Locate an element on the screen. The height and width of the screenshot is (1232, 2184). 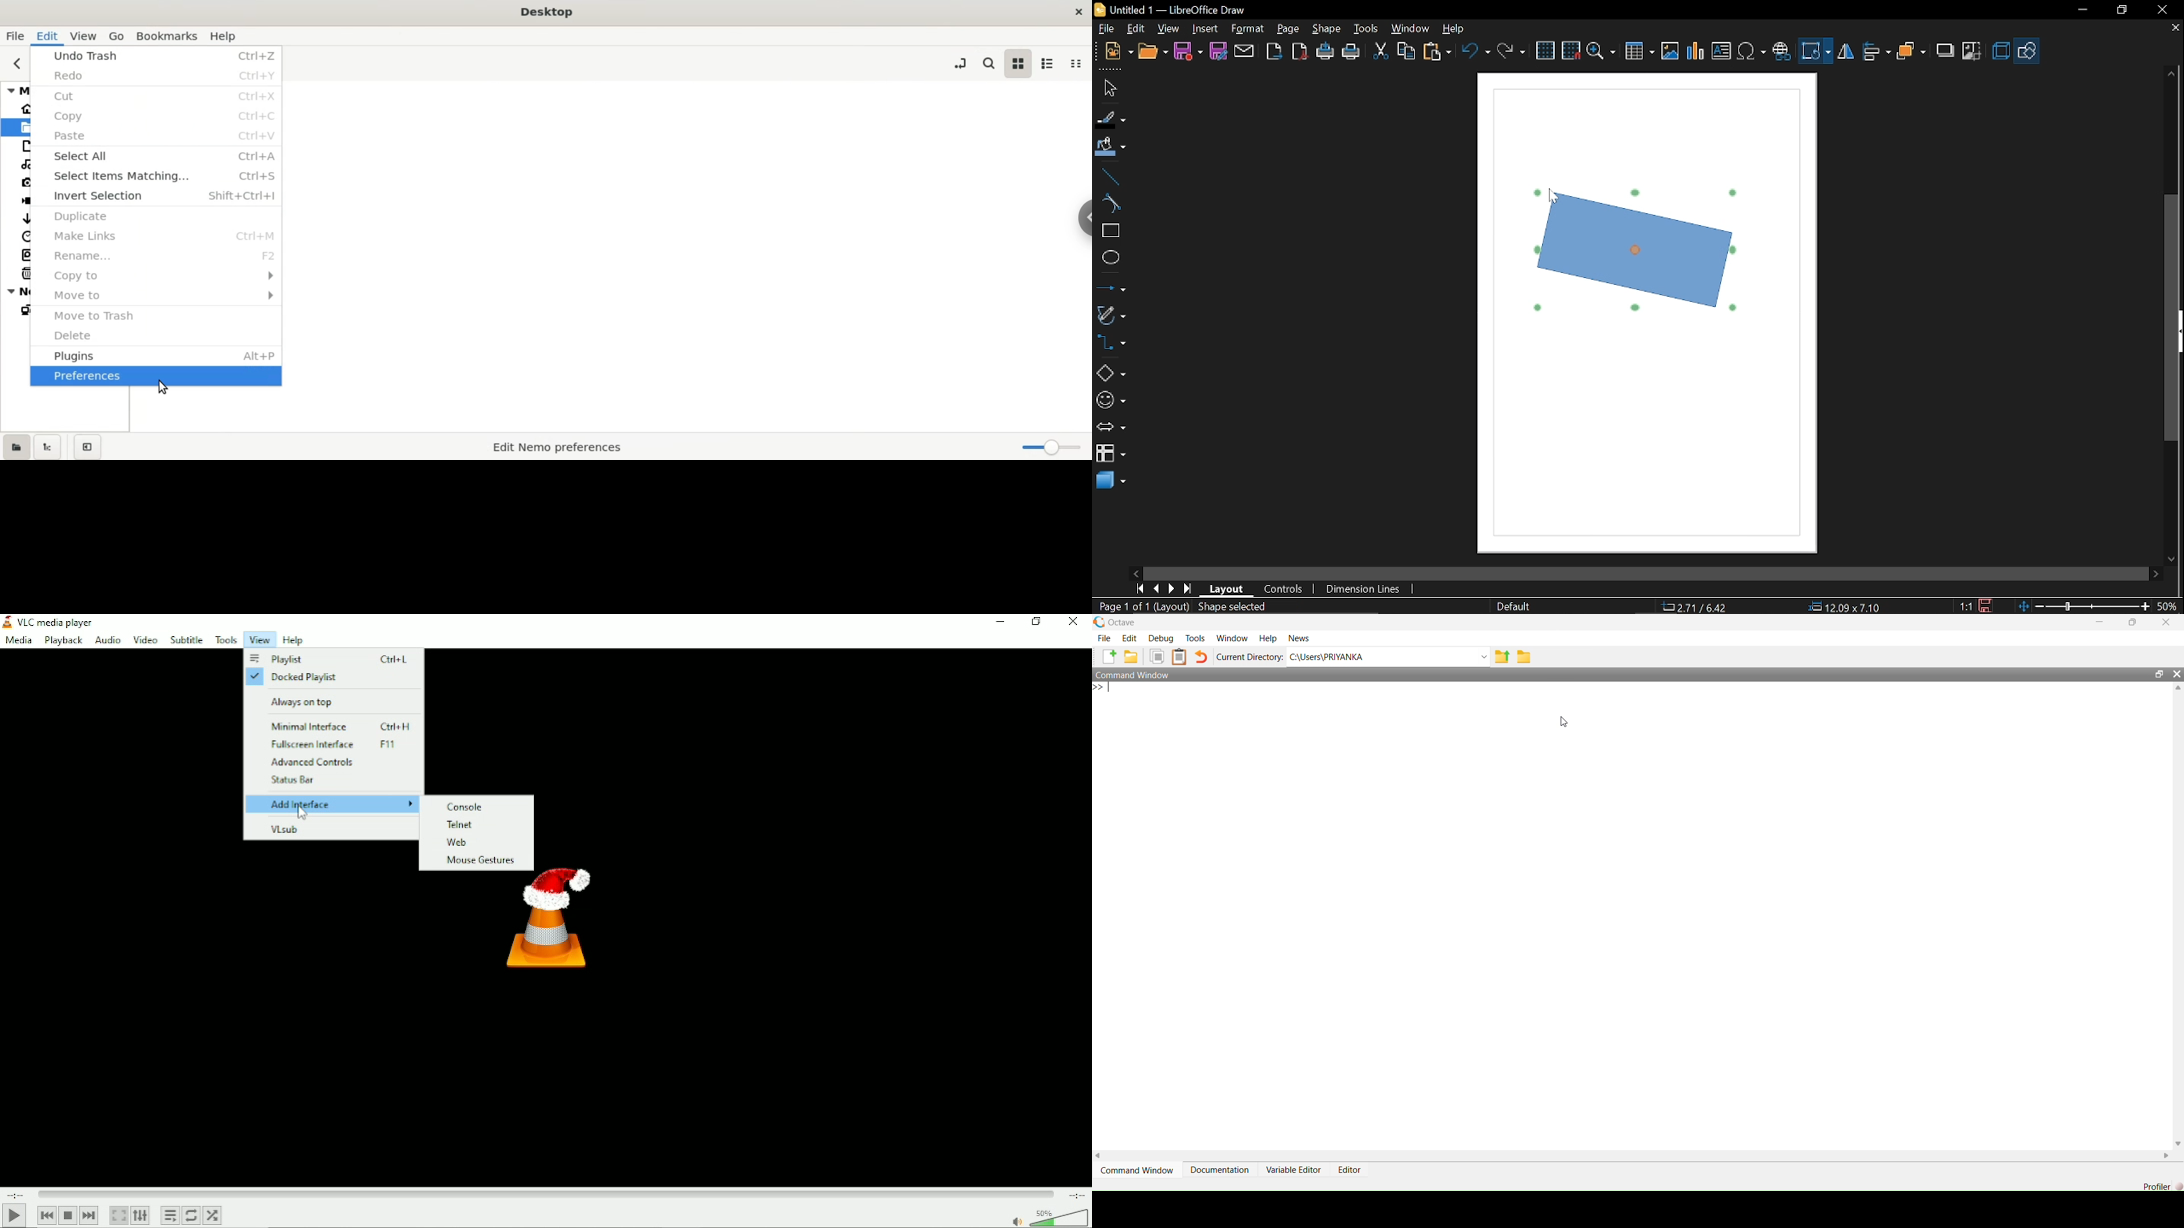
curves and polygons is located at coordinates (1111, 316).